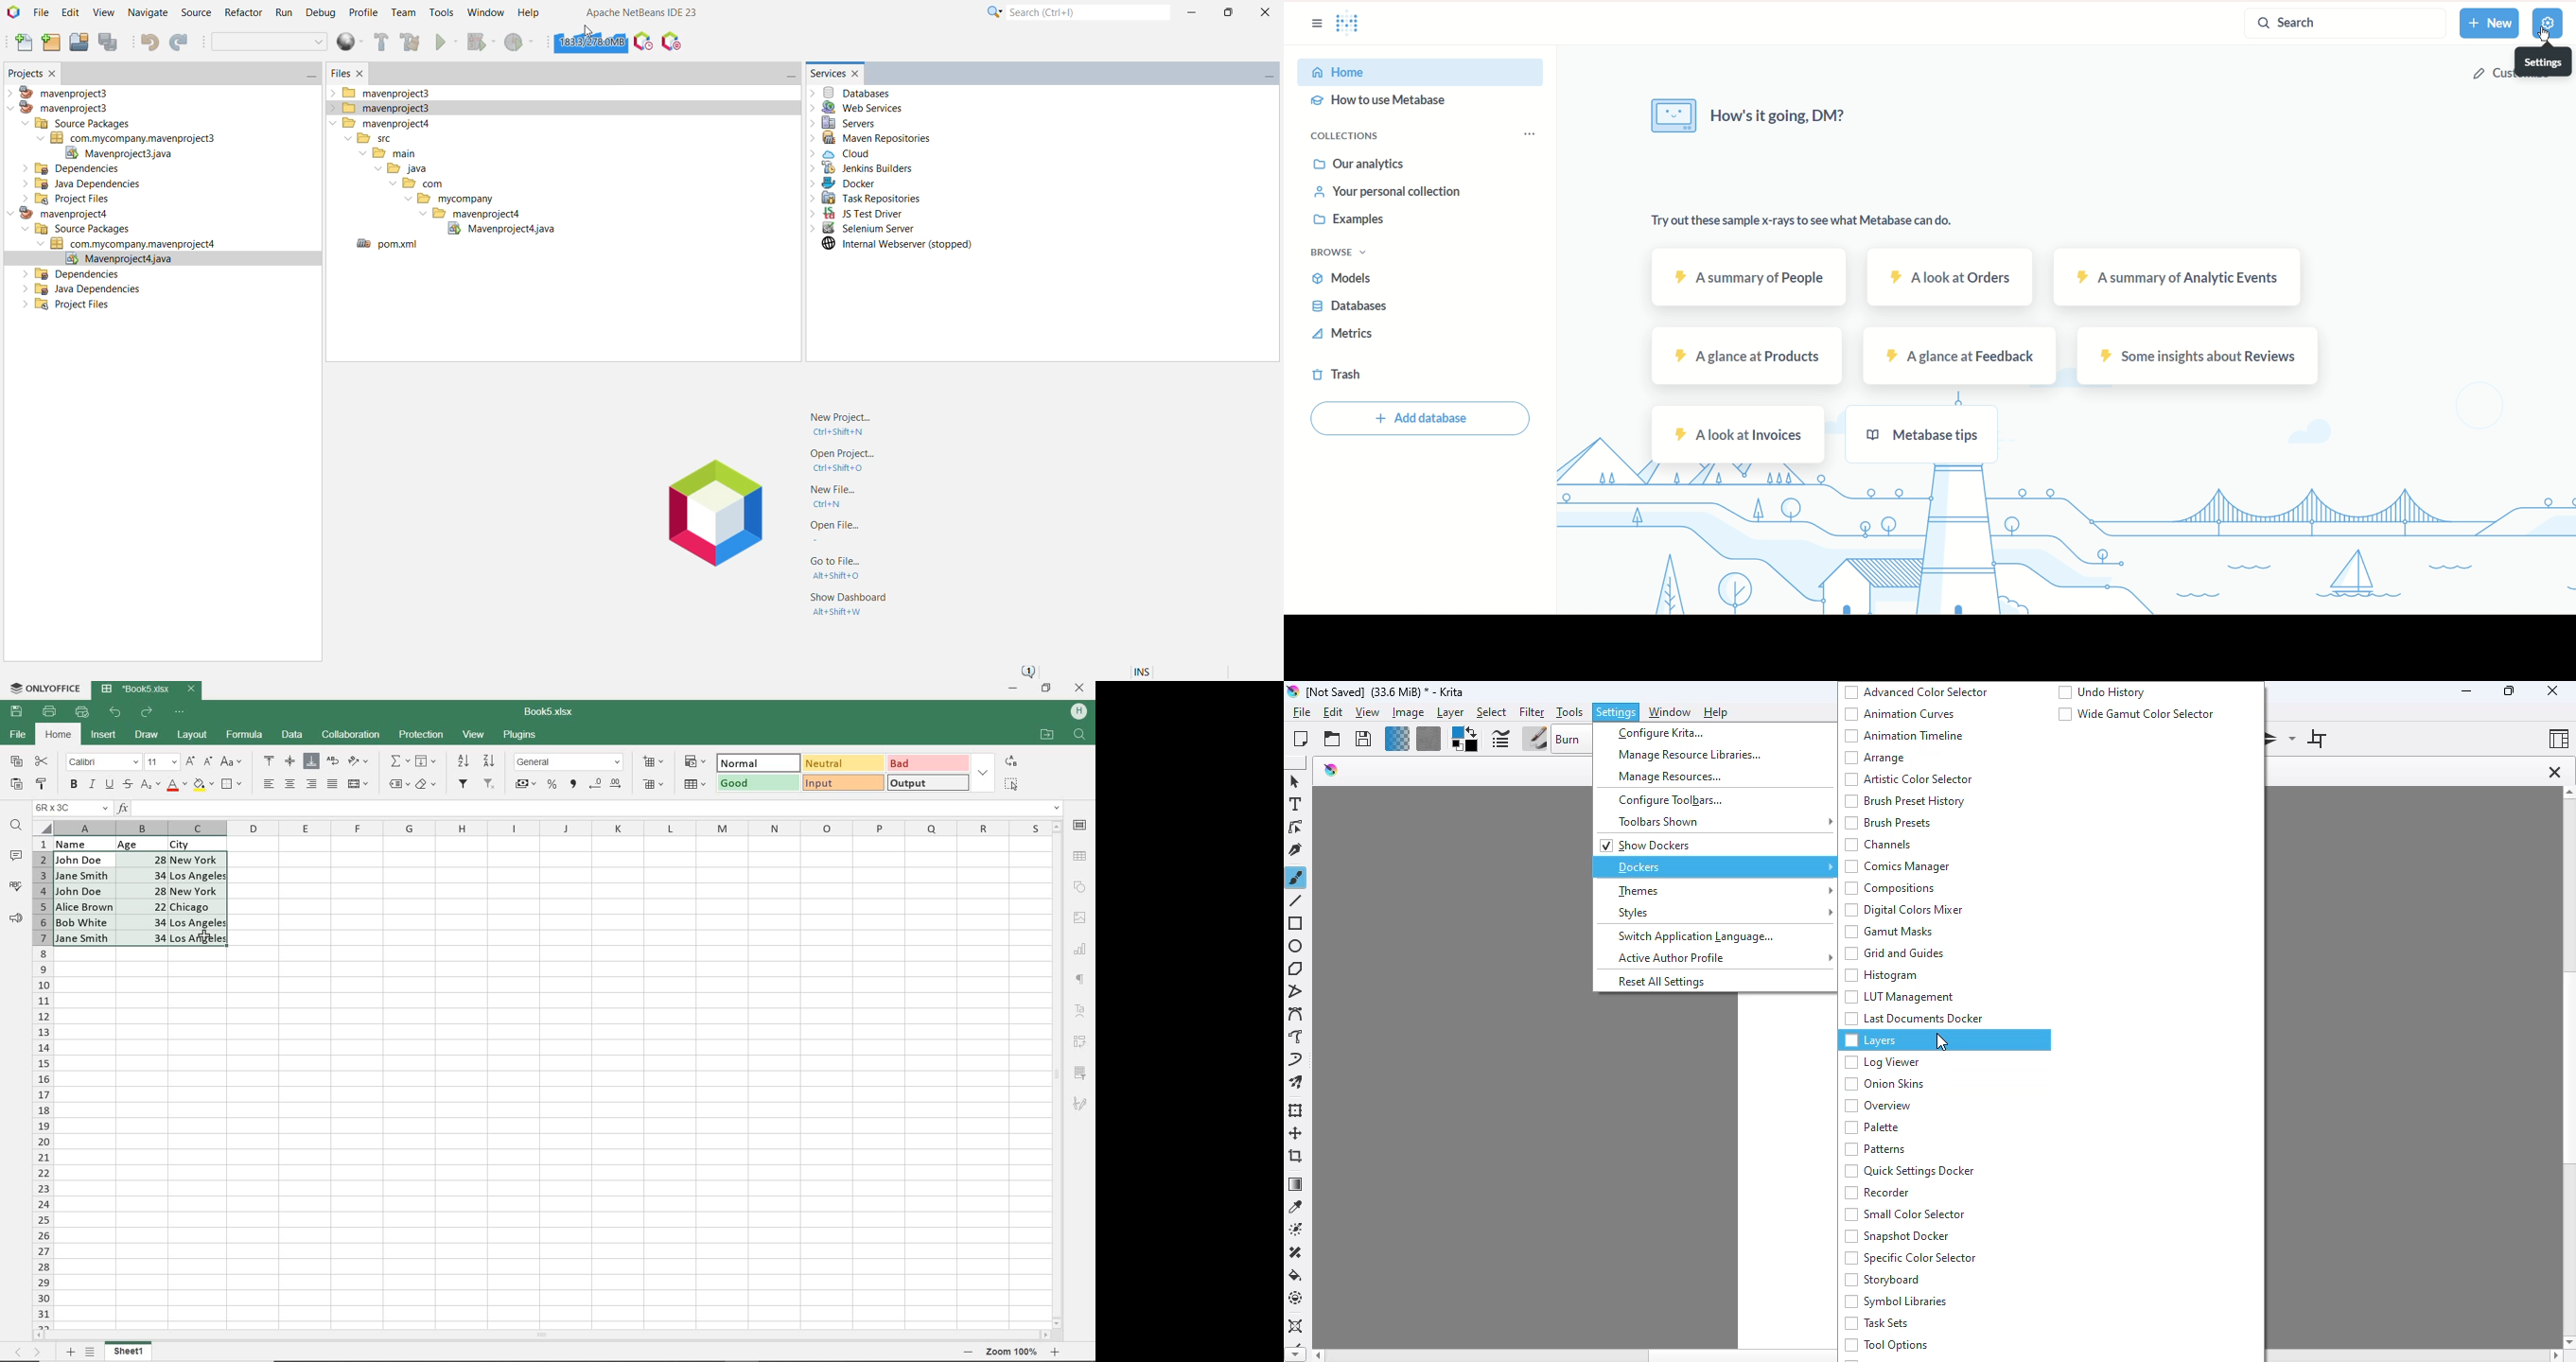 The height and width of the screenshot is (1372, 2576). Describe the element at coordinates (491, 761) in the screenshot. I see `SORT DESCENDING` at that location.